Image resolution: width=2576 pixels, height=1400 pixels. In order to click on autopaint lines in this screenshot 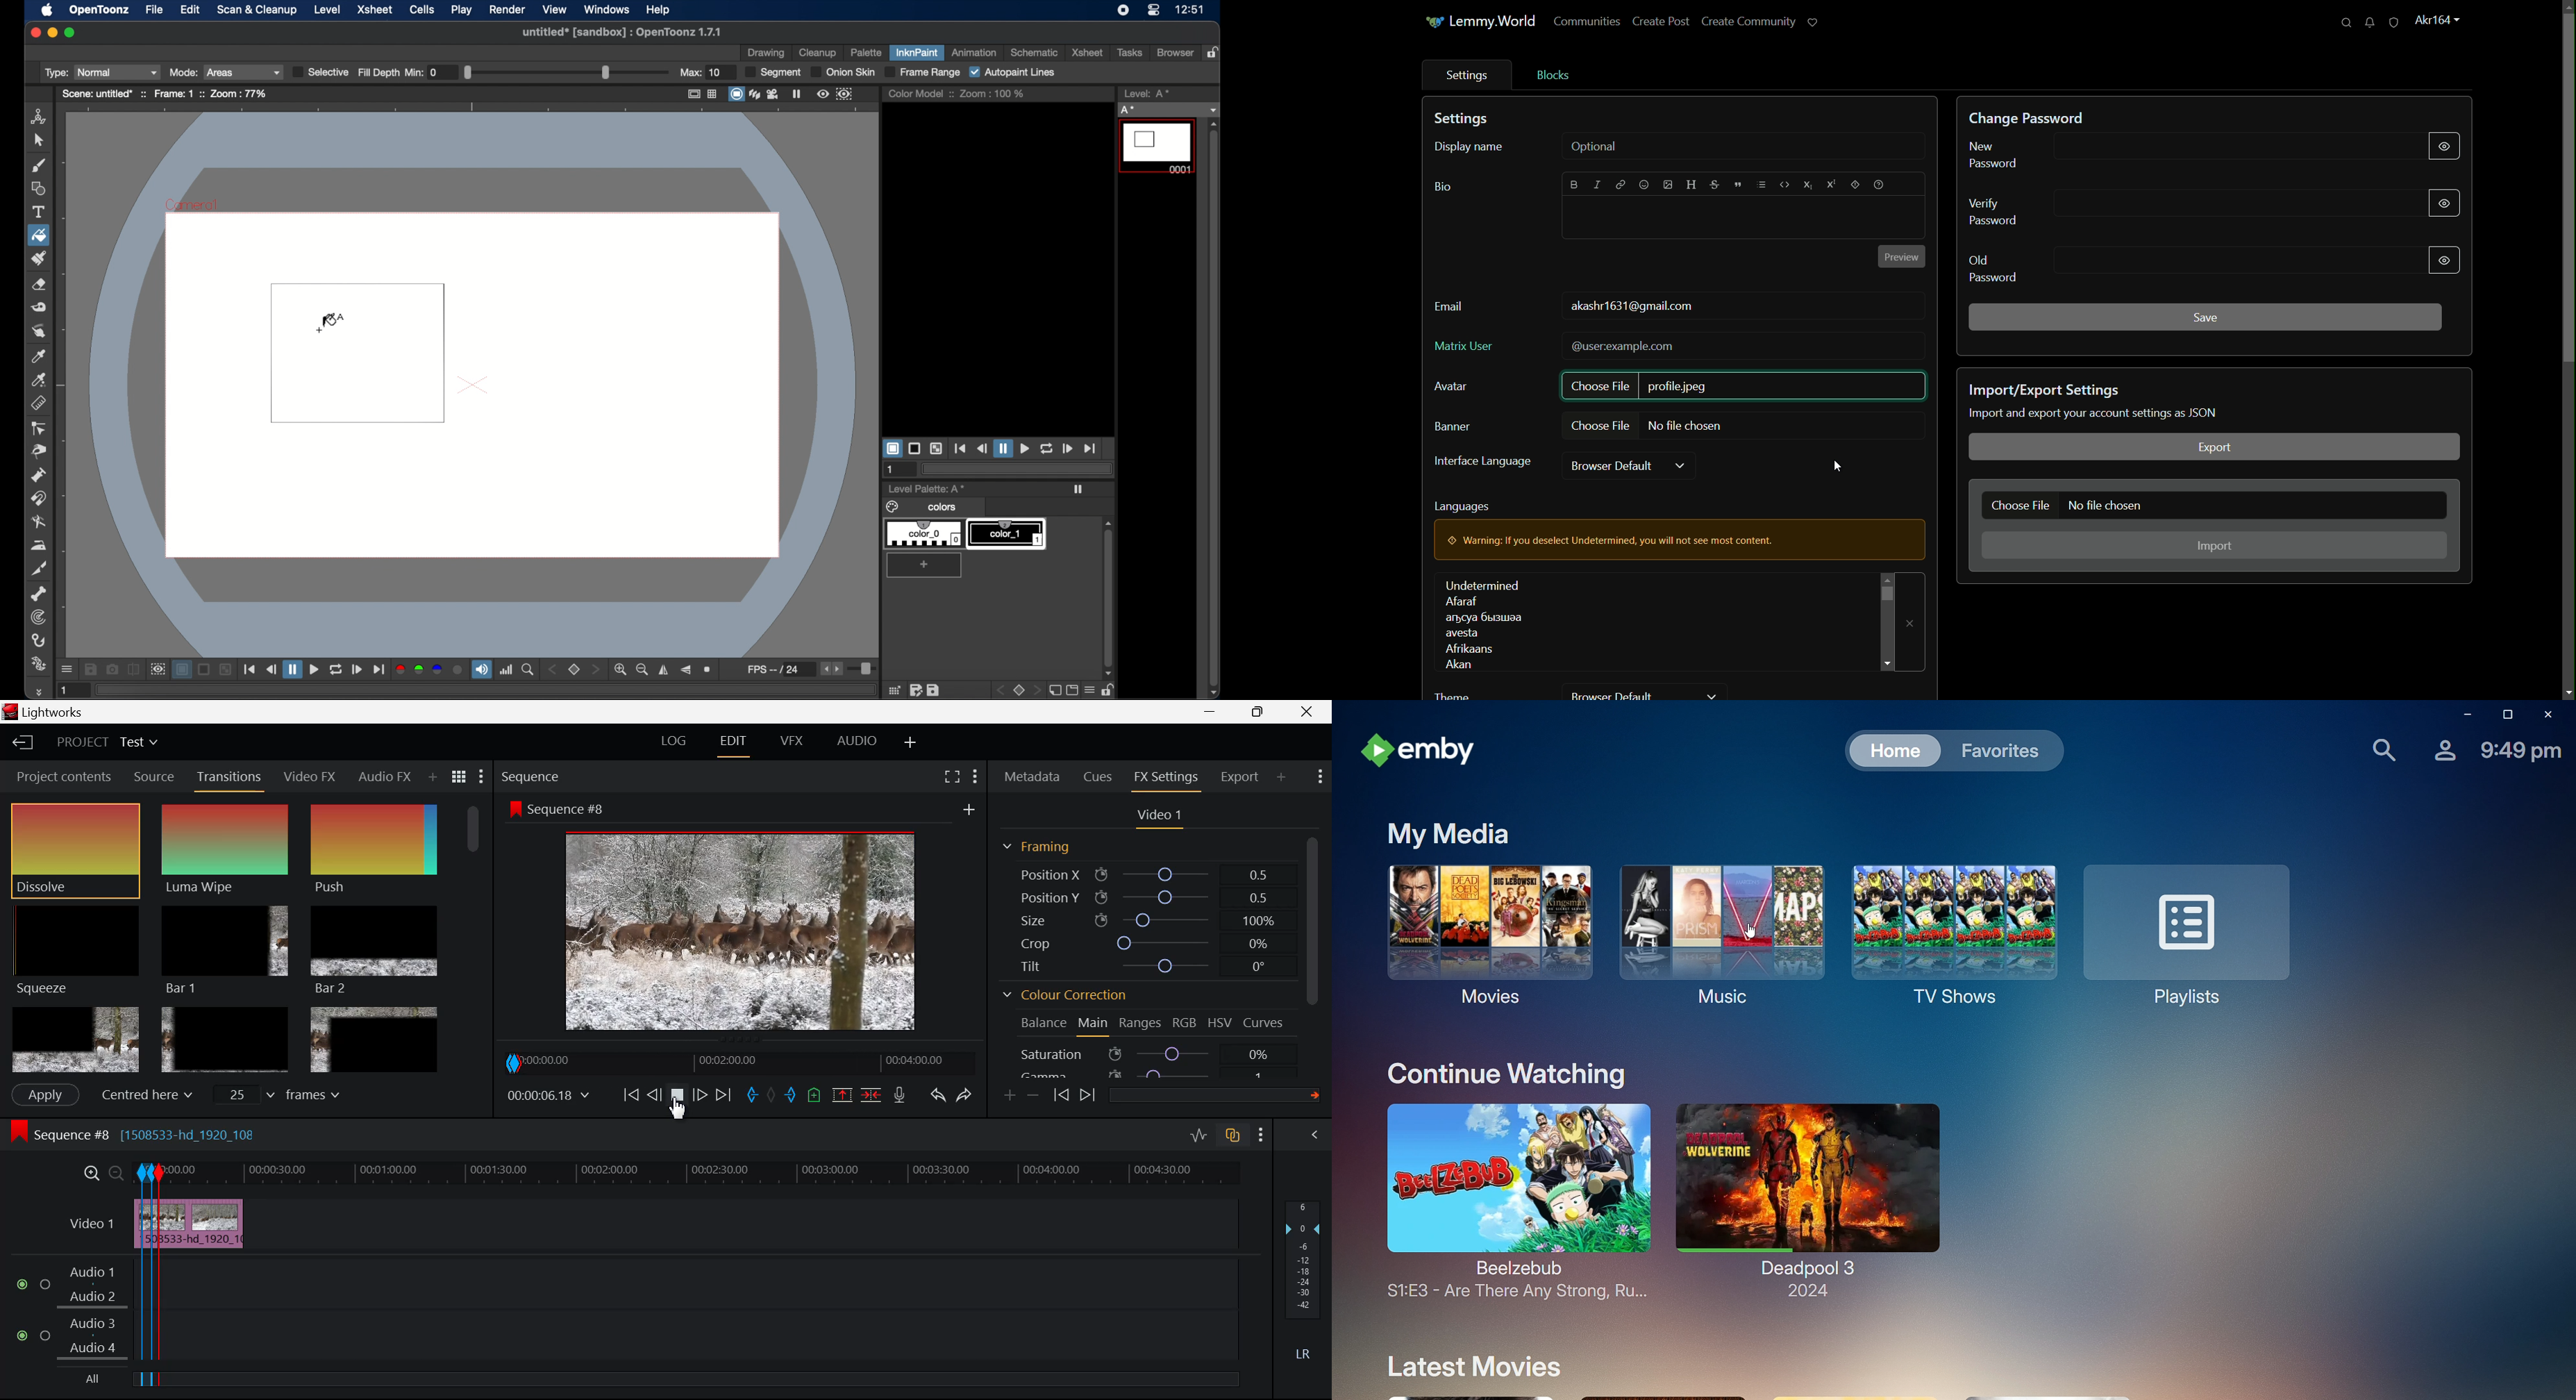, I will do `click(1012, 73)`.